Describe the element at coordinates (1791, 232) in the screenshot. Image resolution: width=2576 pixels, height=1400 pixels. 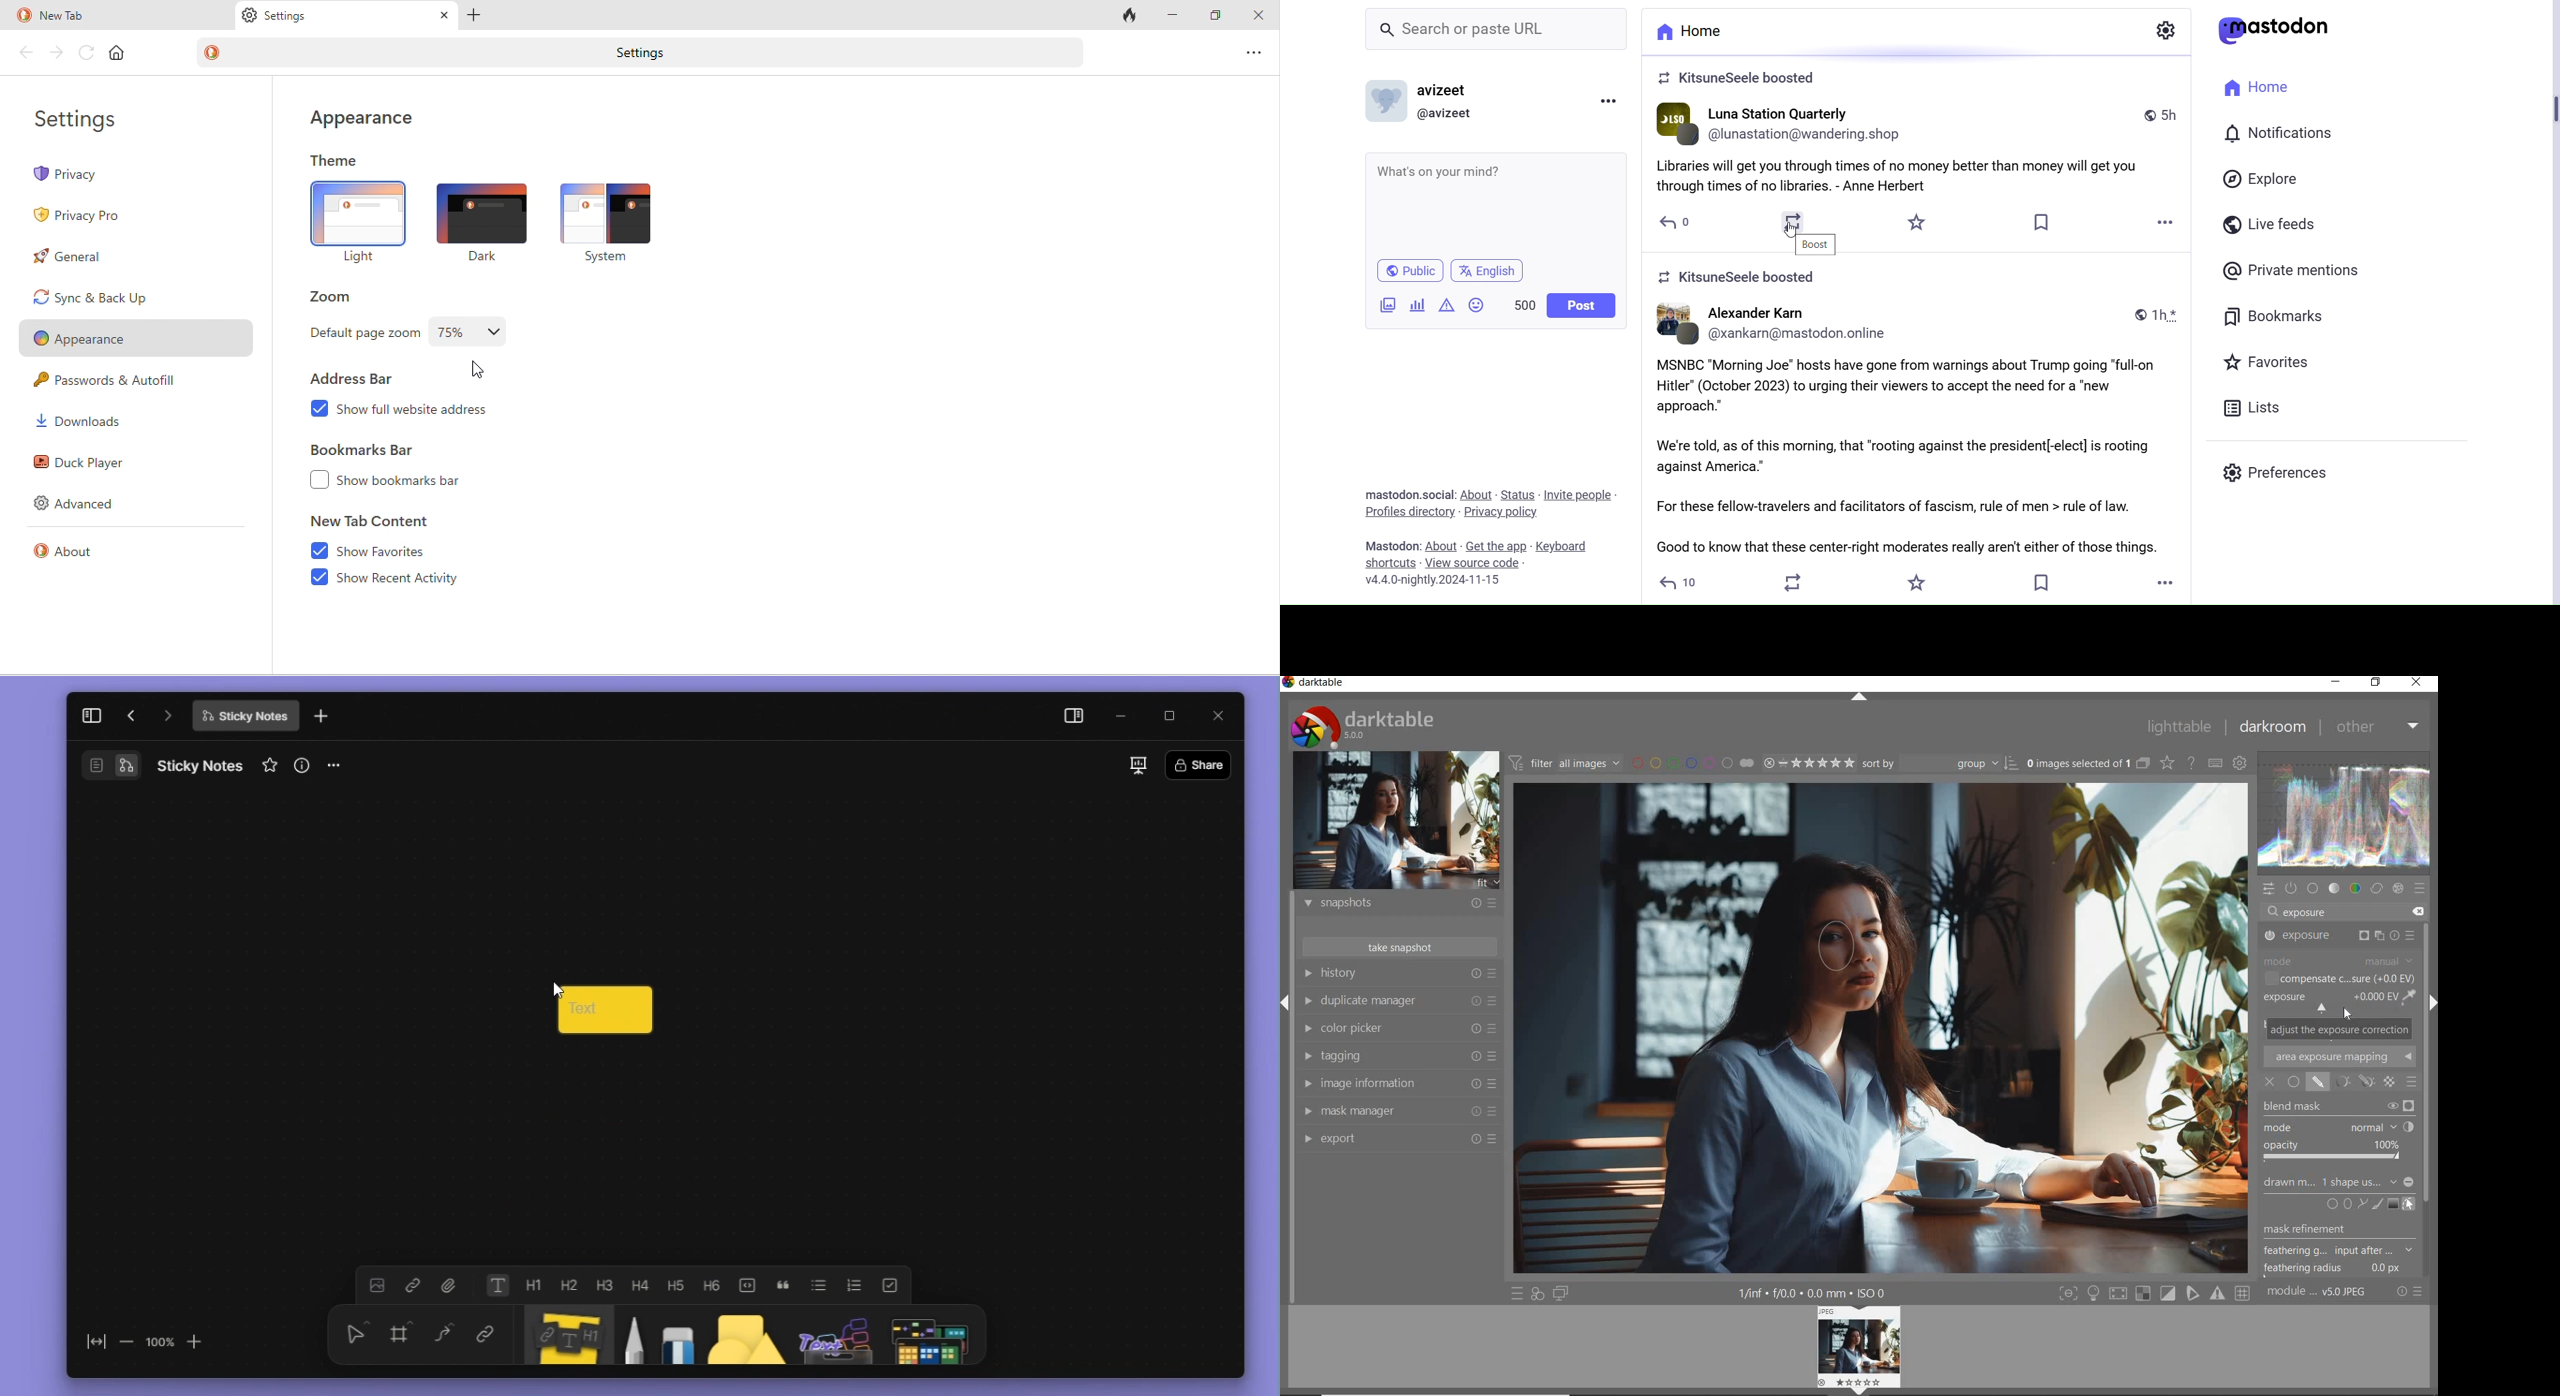
I see `cursor` at that location.